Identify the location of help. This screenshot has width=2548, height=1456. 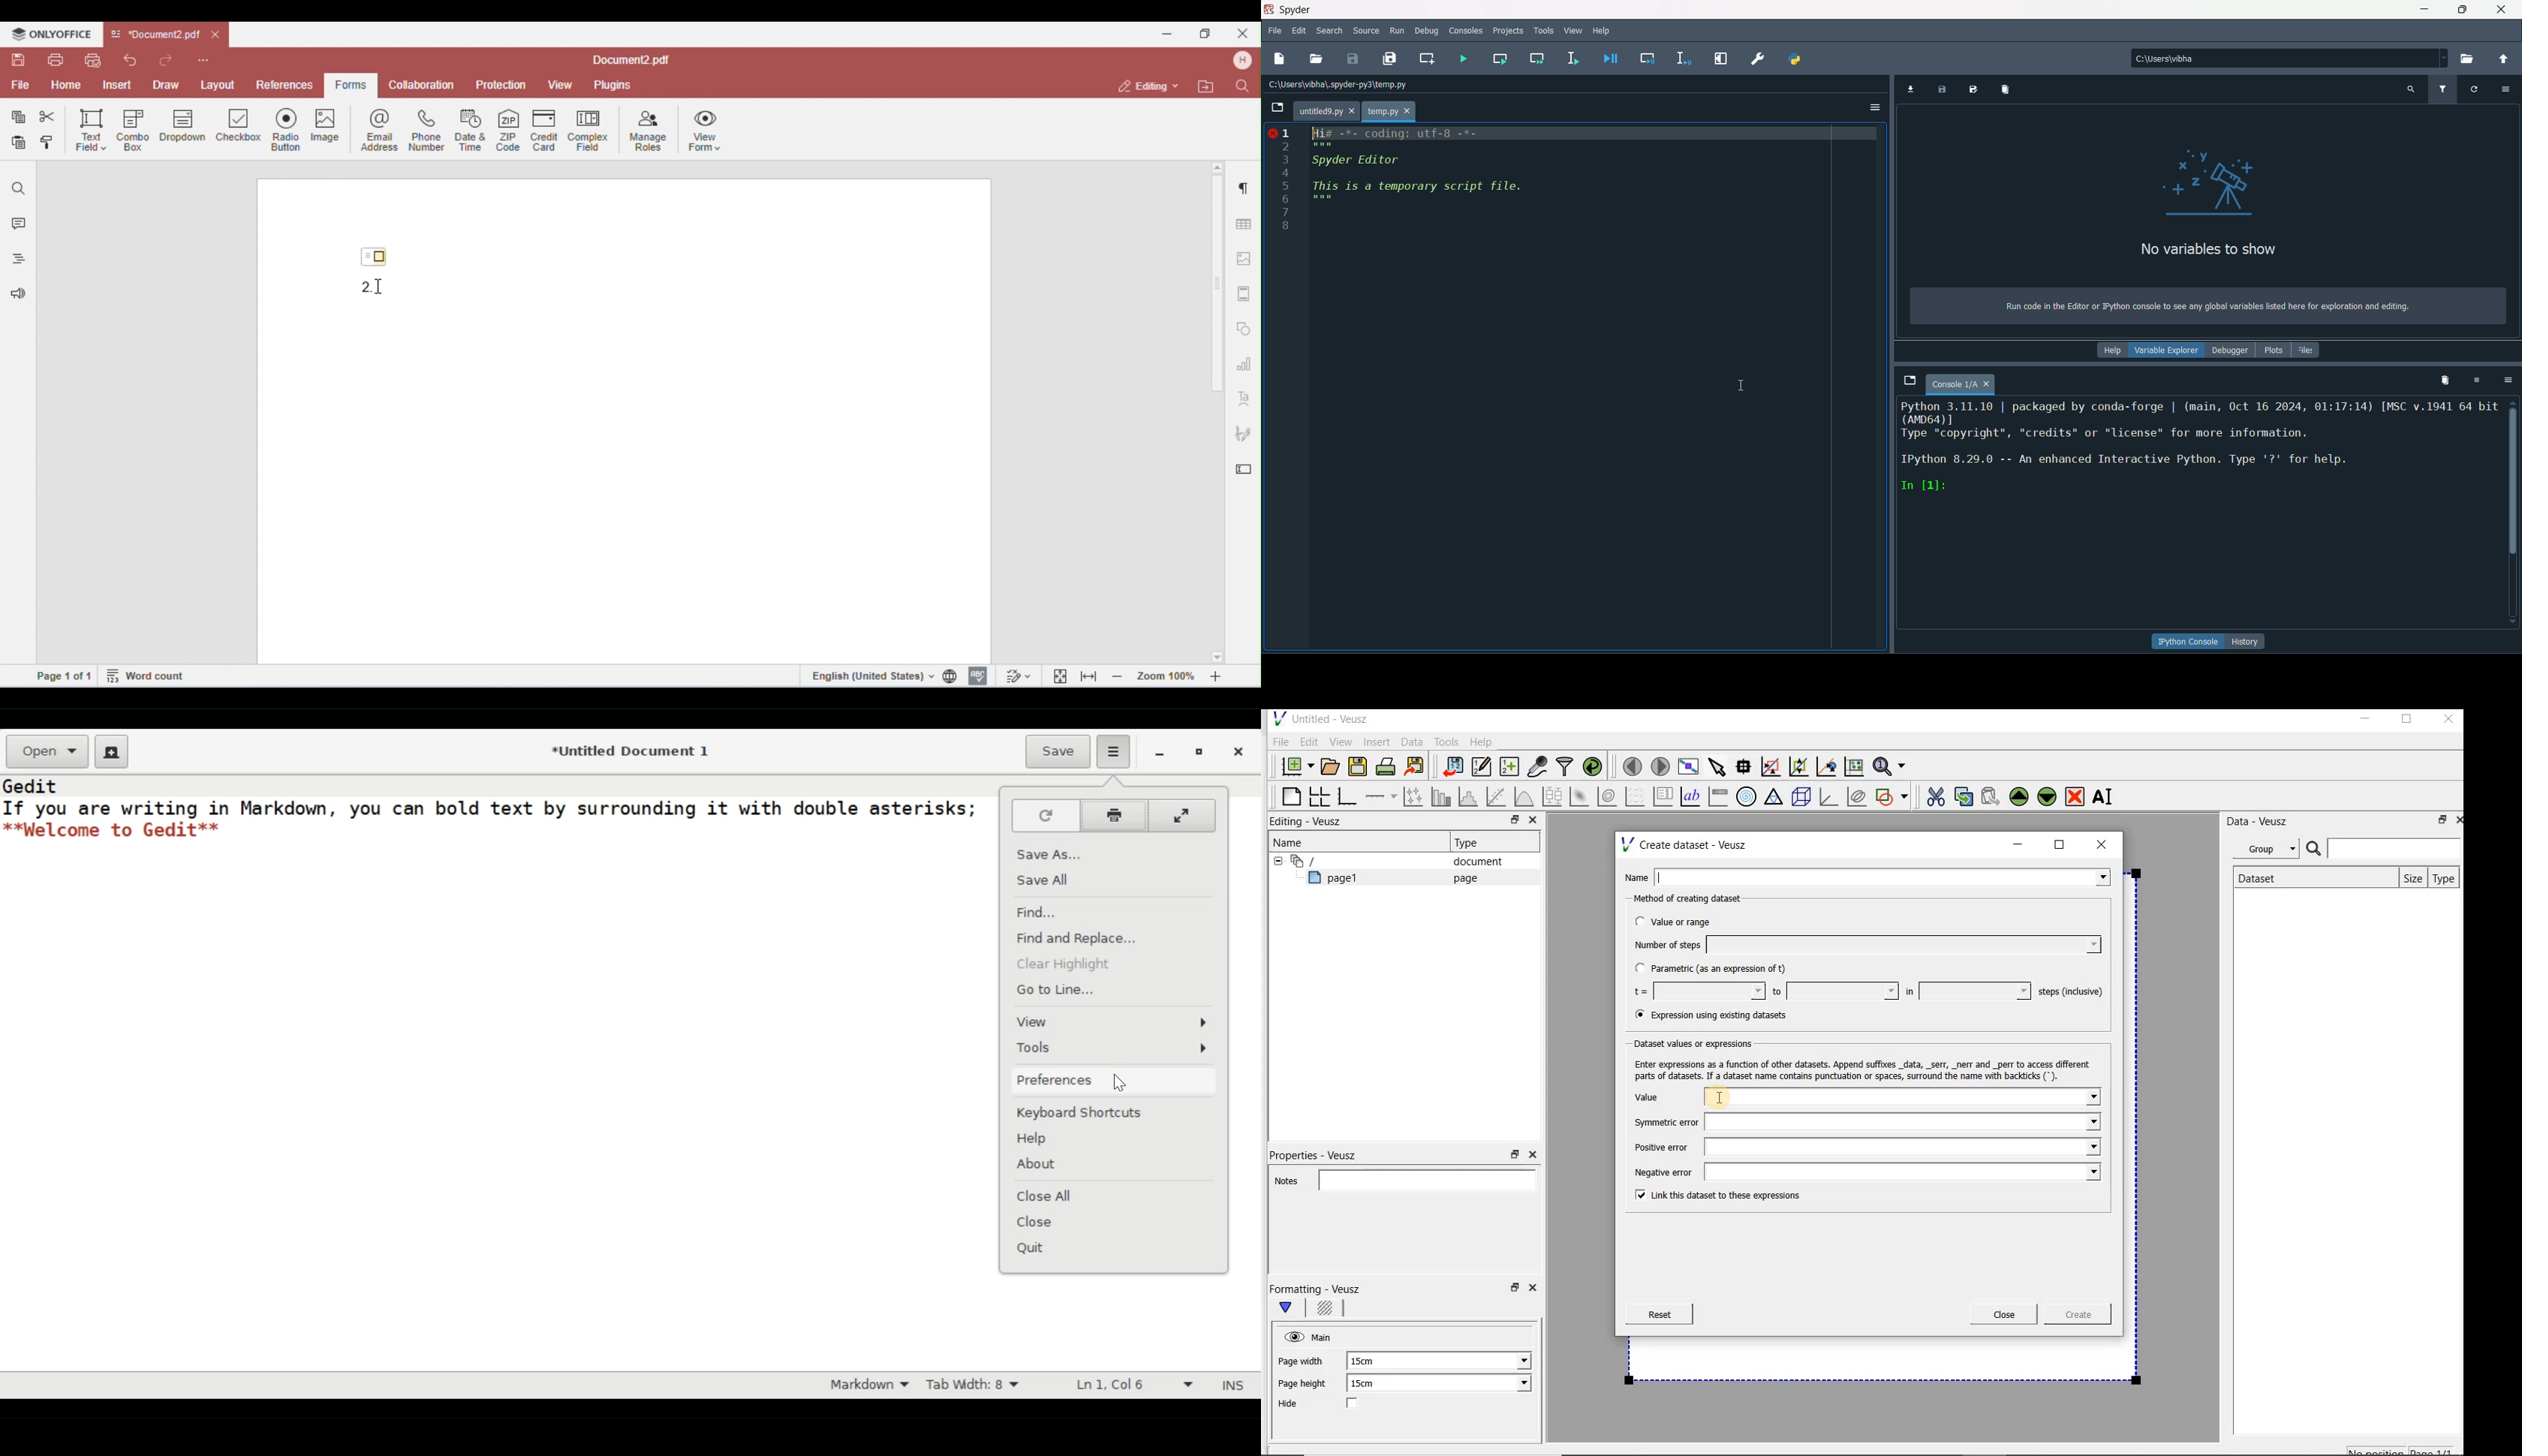
(1606, 31).